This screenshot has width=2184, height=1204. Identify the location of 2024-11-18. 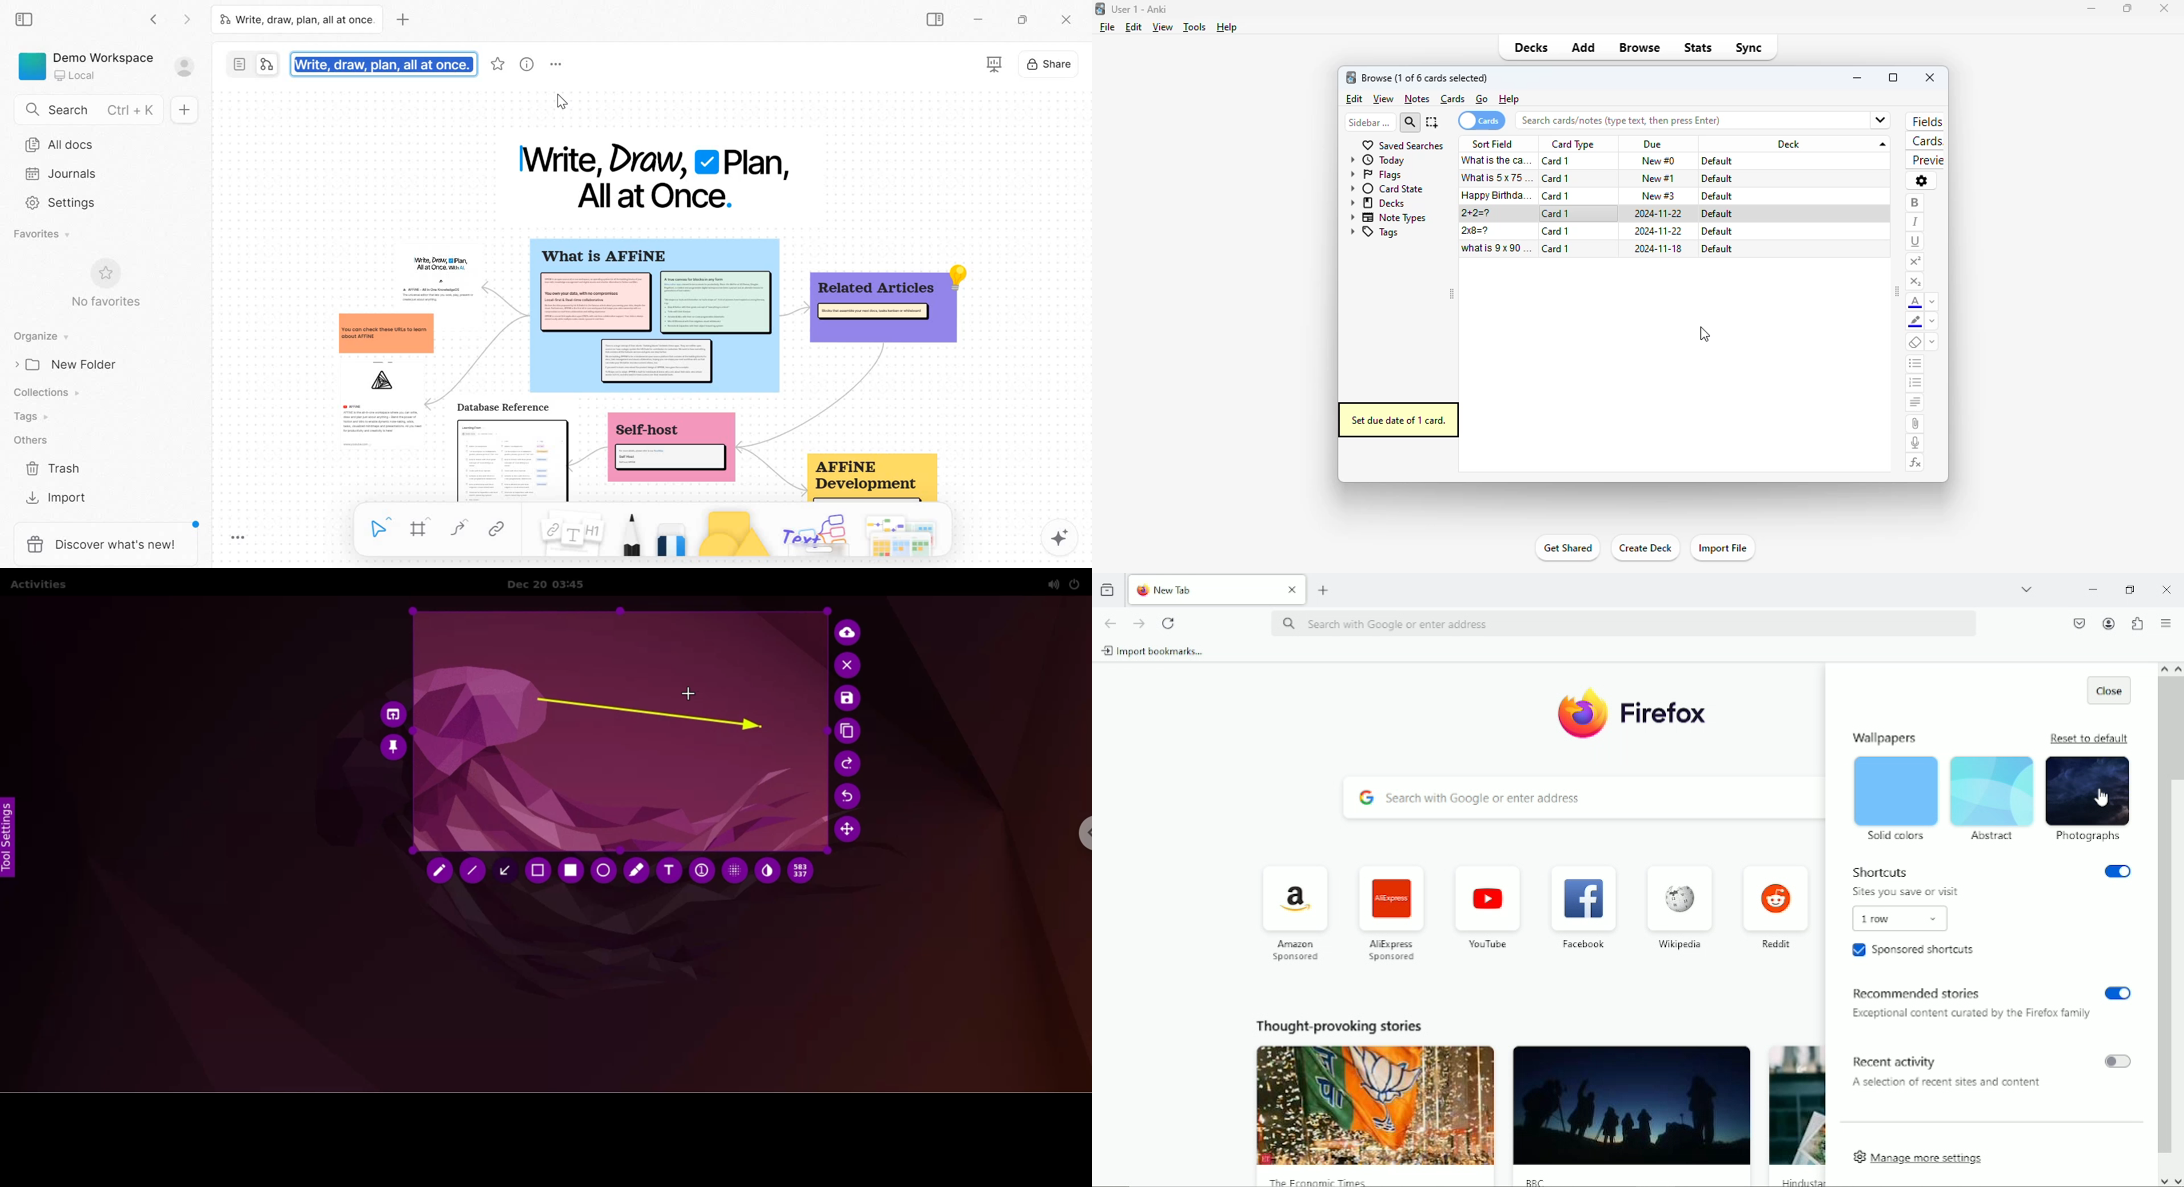
(1659, 249).